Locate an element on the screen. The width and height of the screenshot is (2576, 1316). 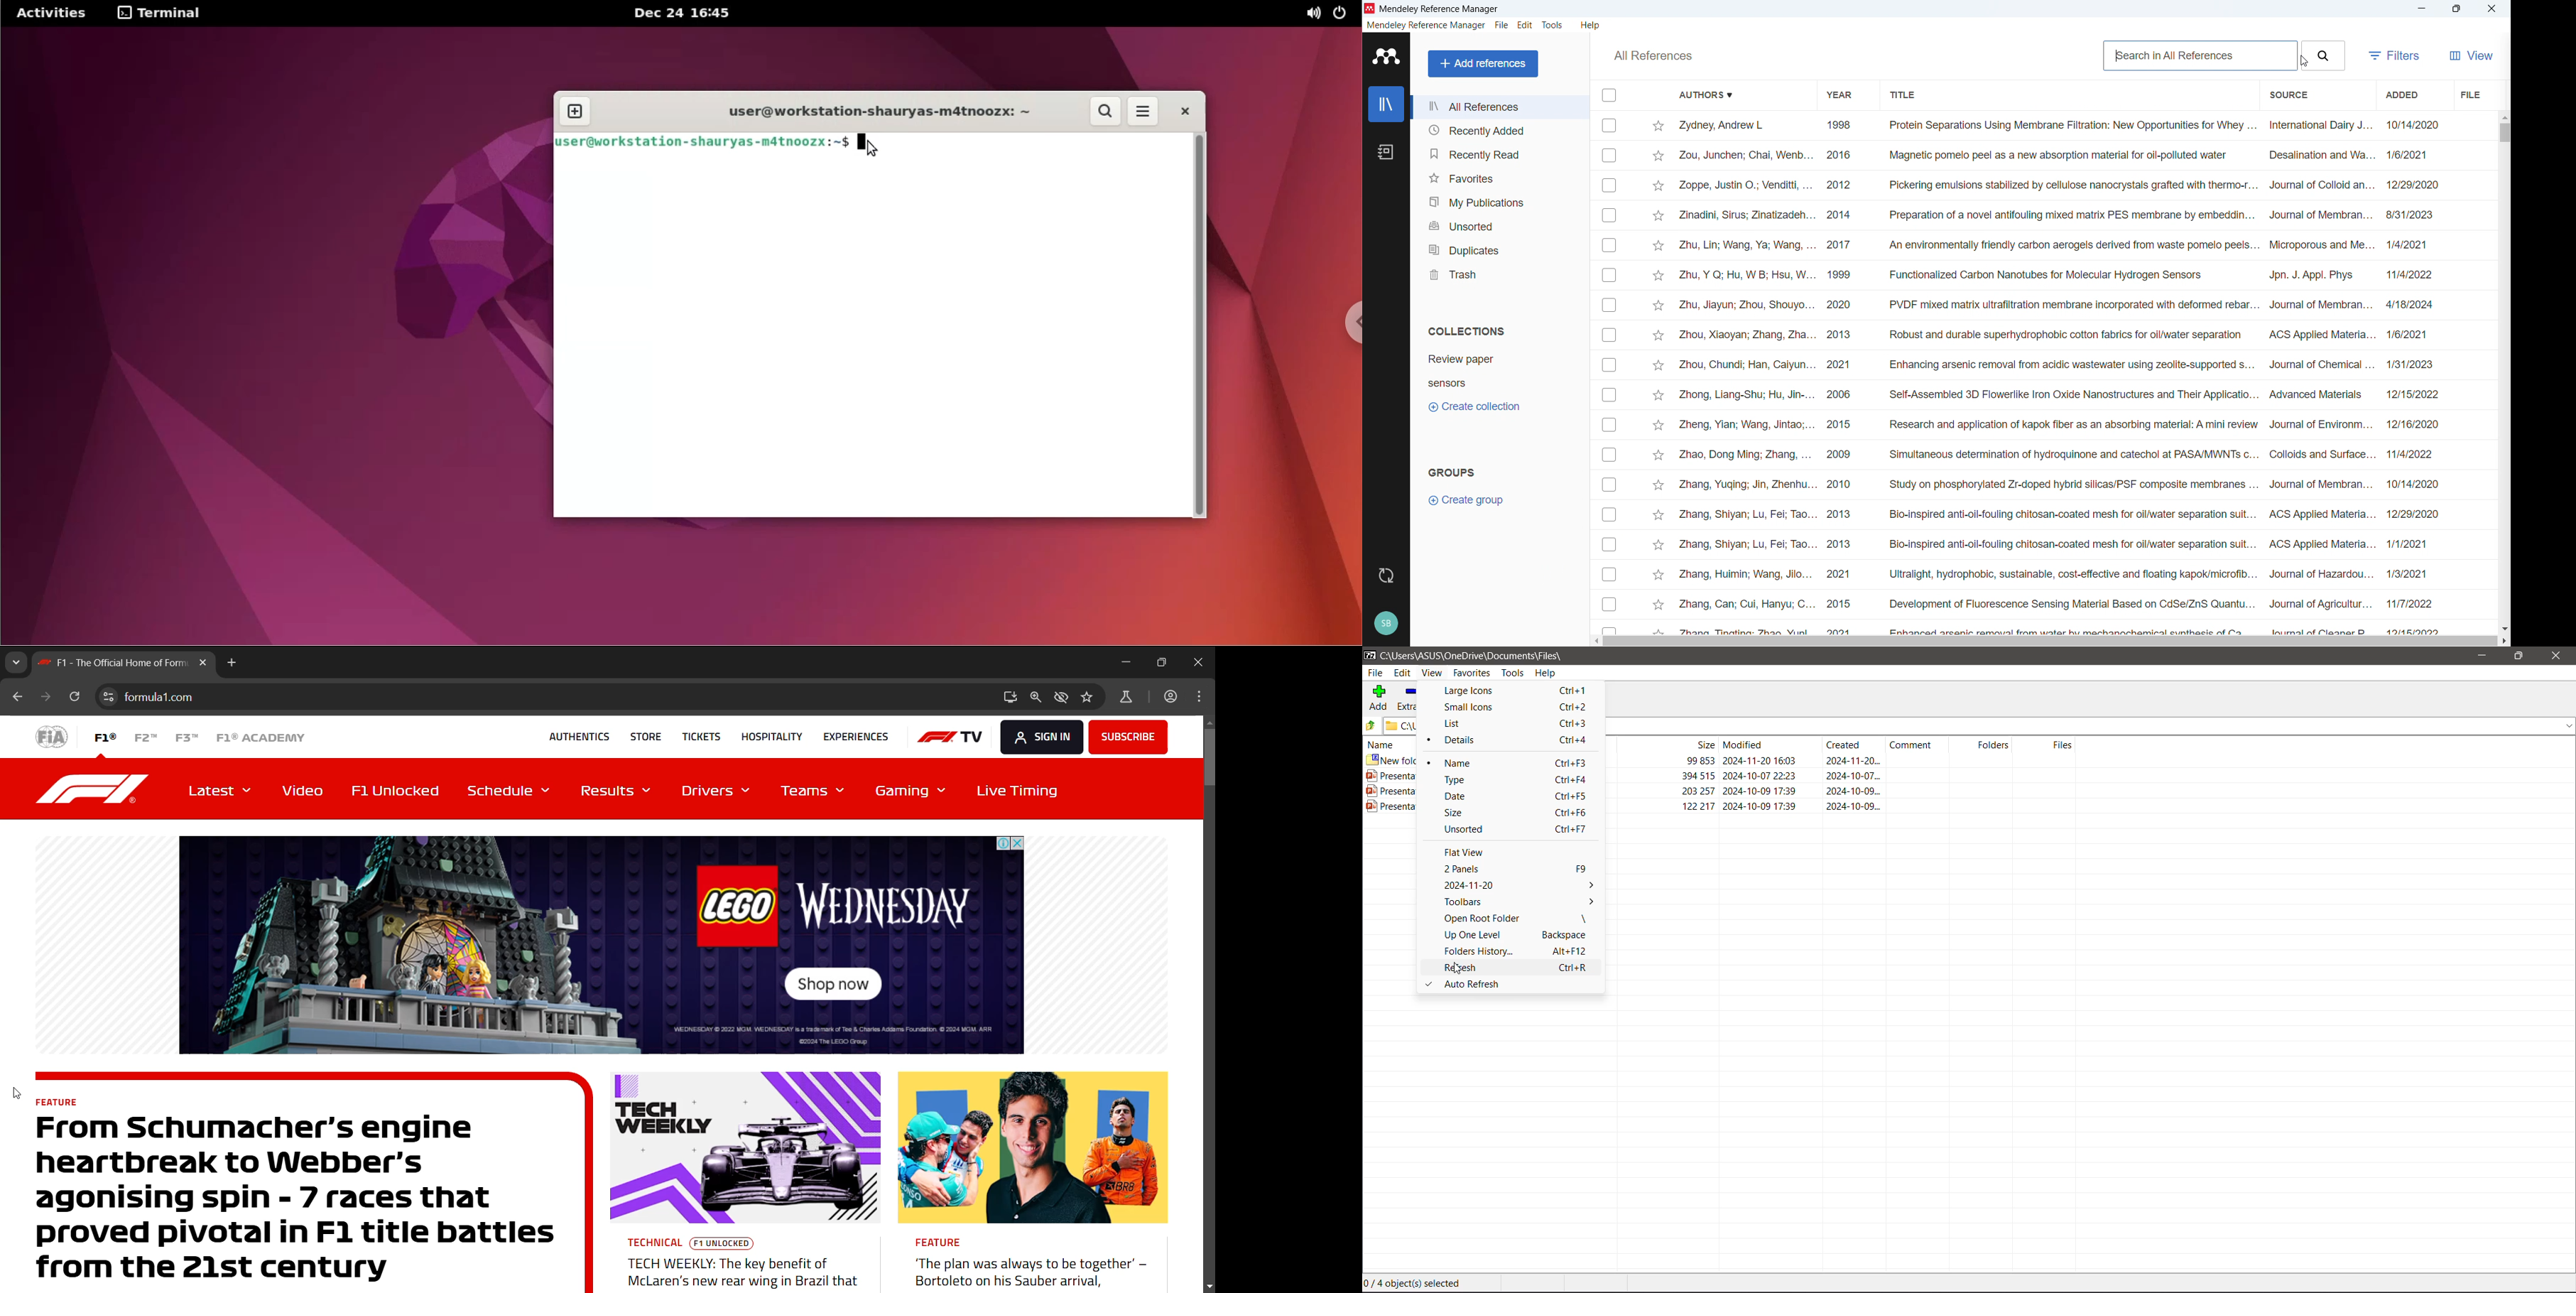
Dates of adding individual entries  is located at coordinates (2417, 375).